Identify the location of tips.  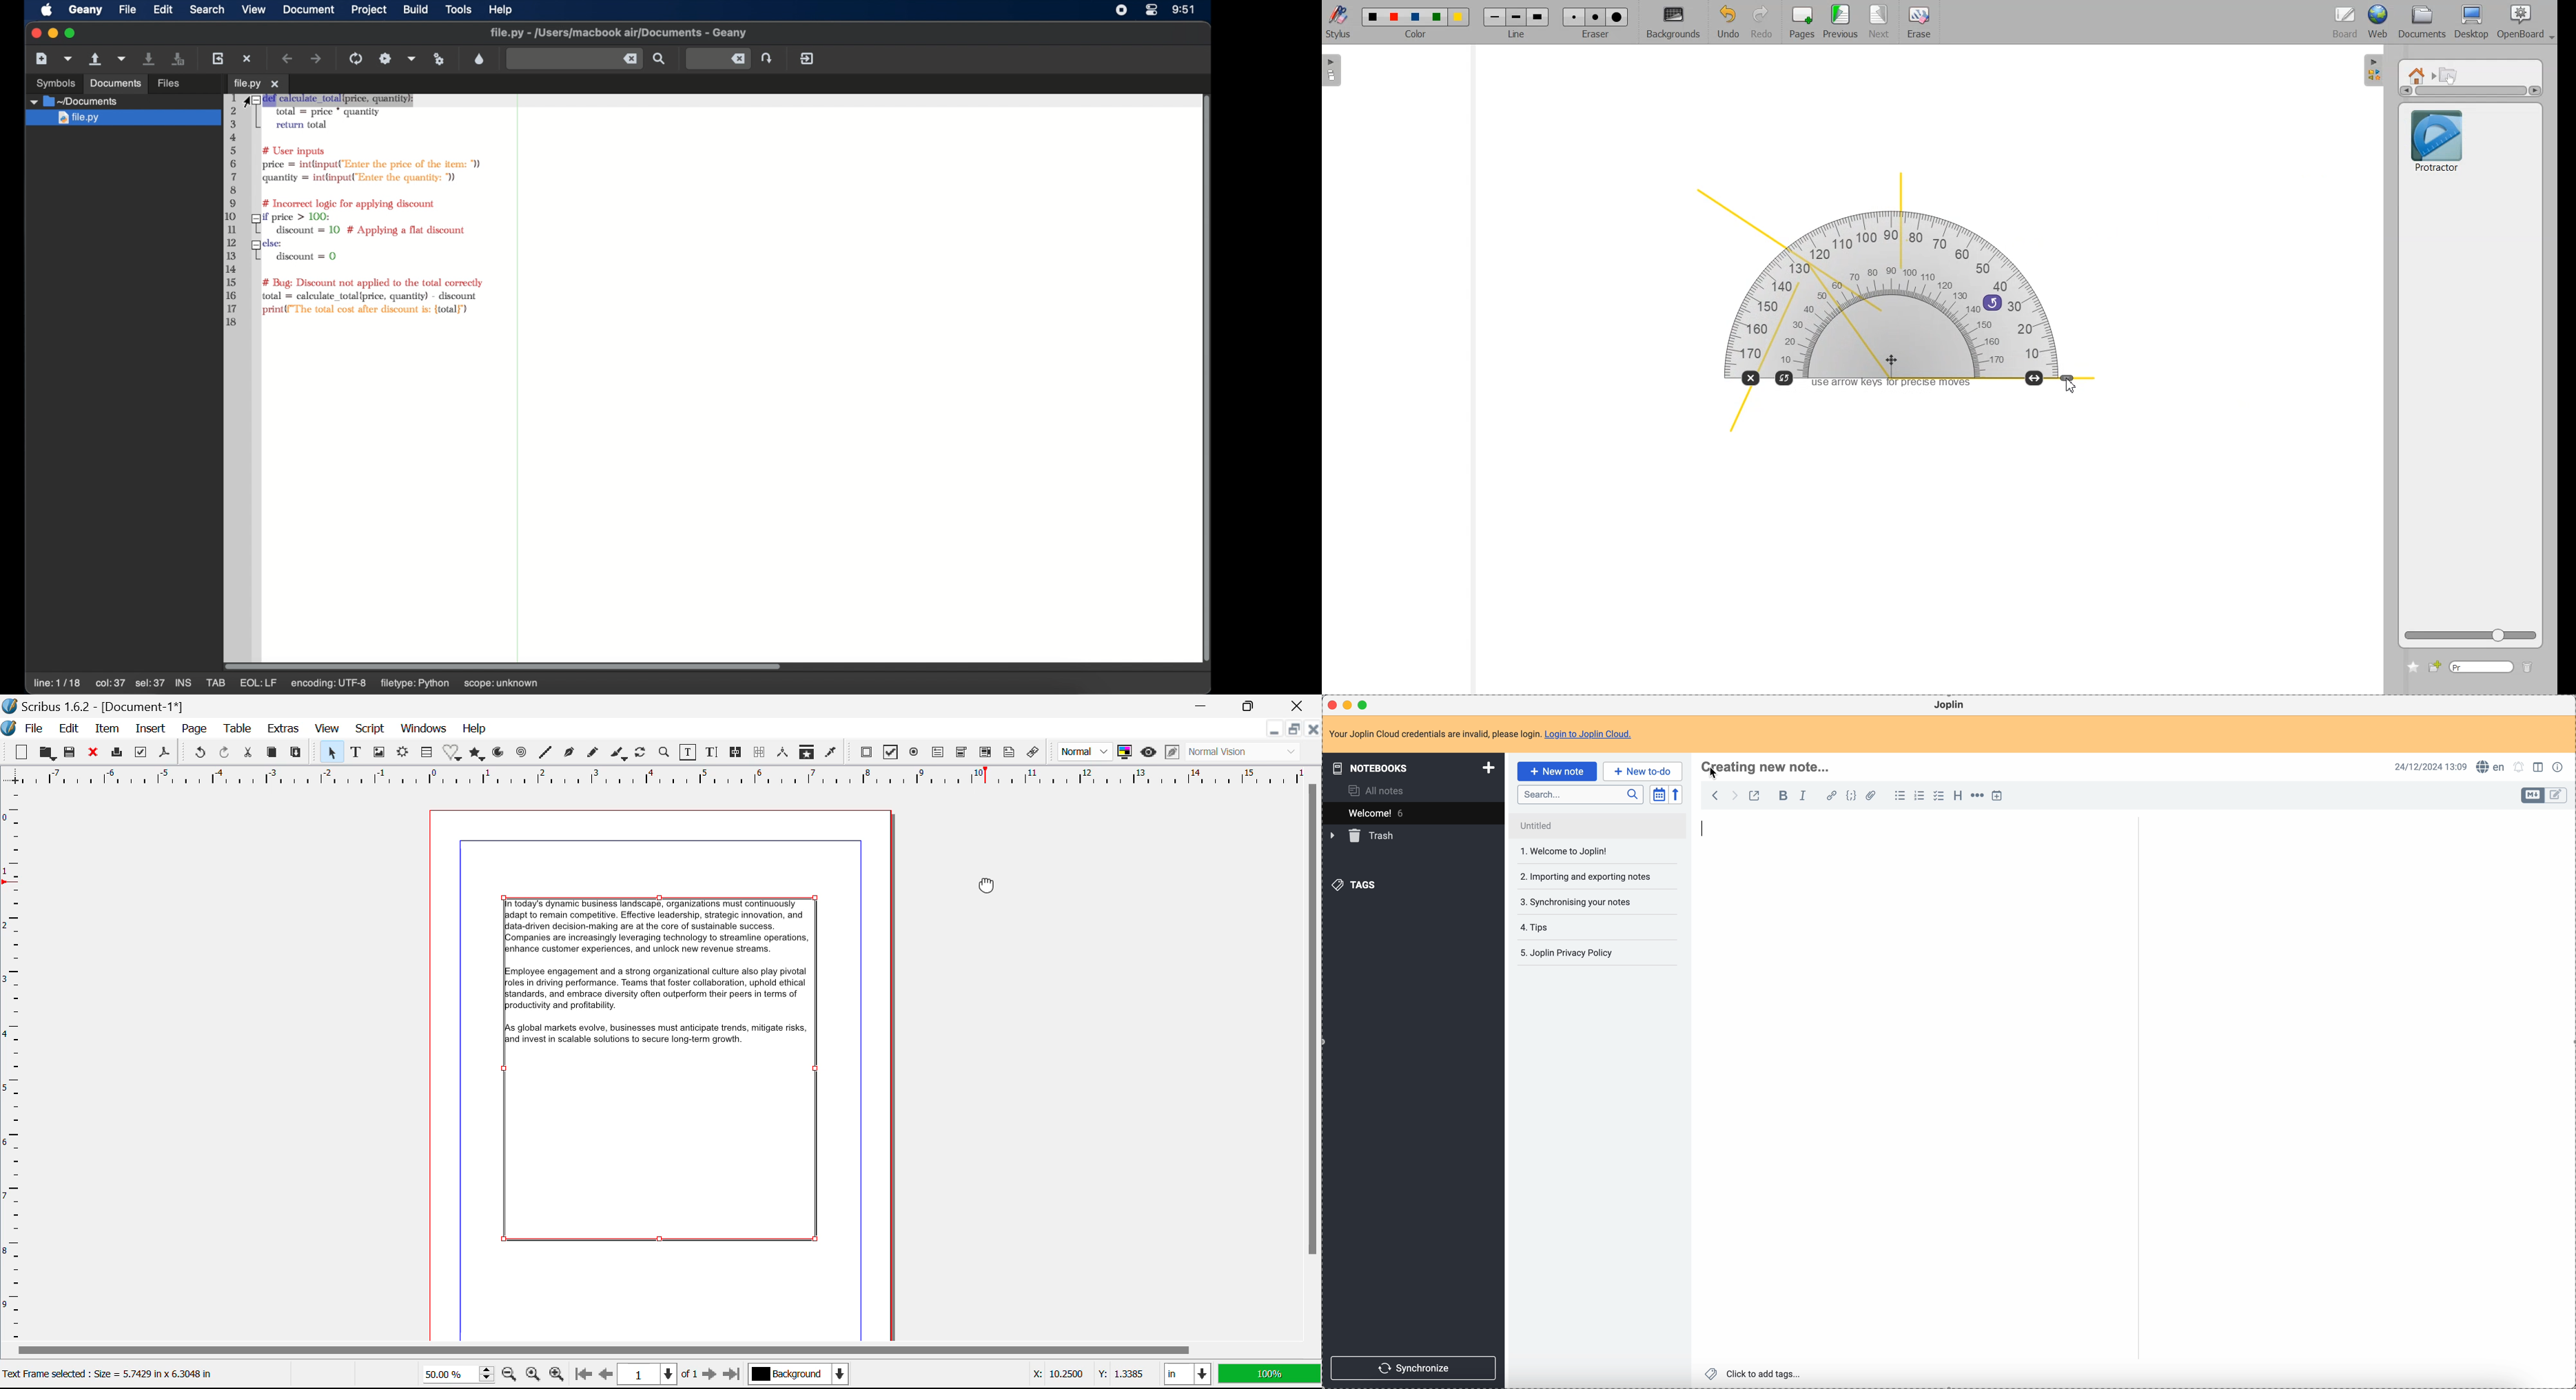
(1542, 928).